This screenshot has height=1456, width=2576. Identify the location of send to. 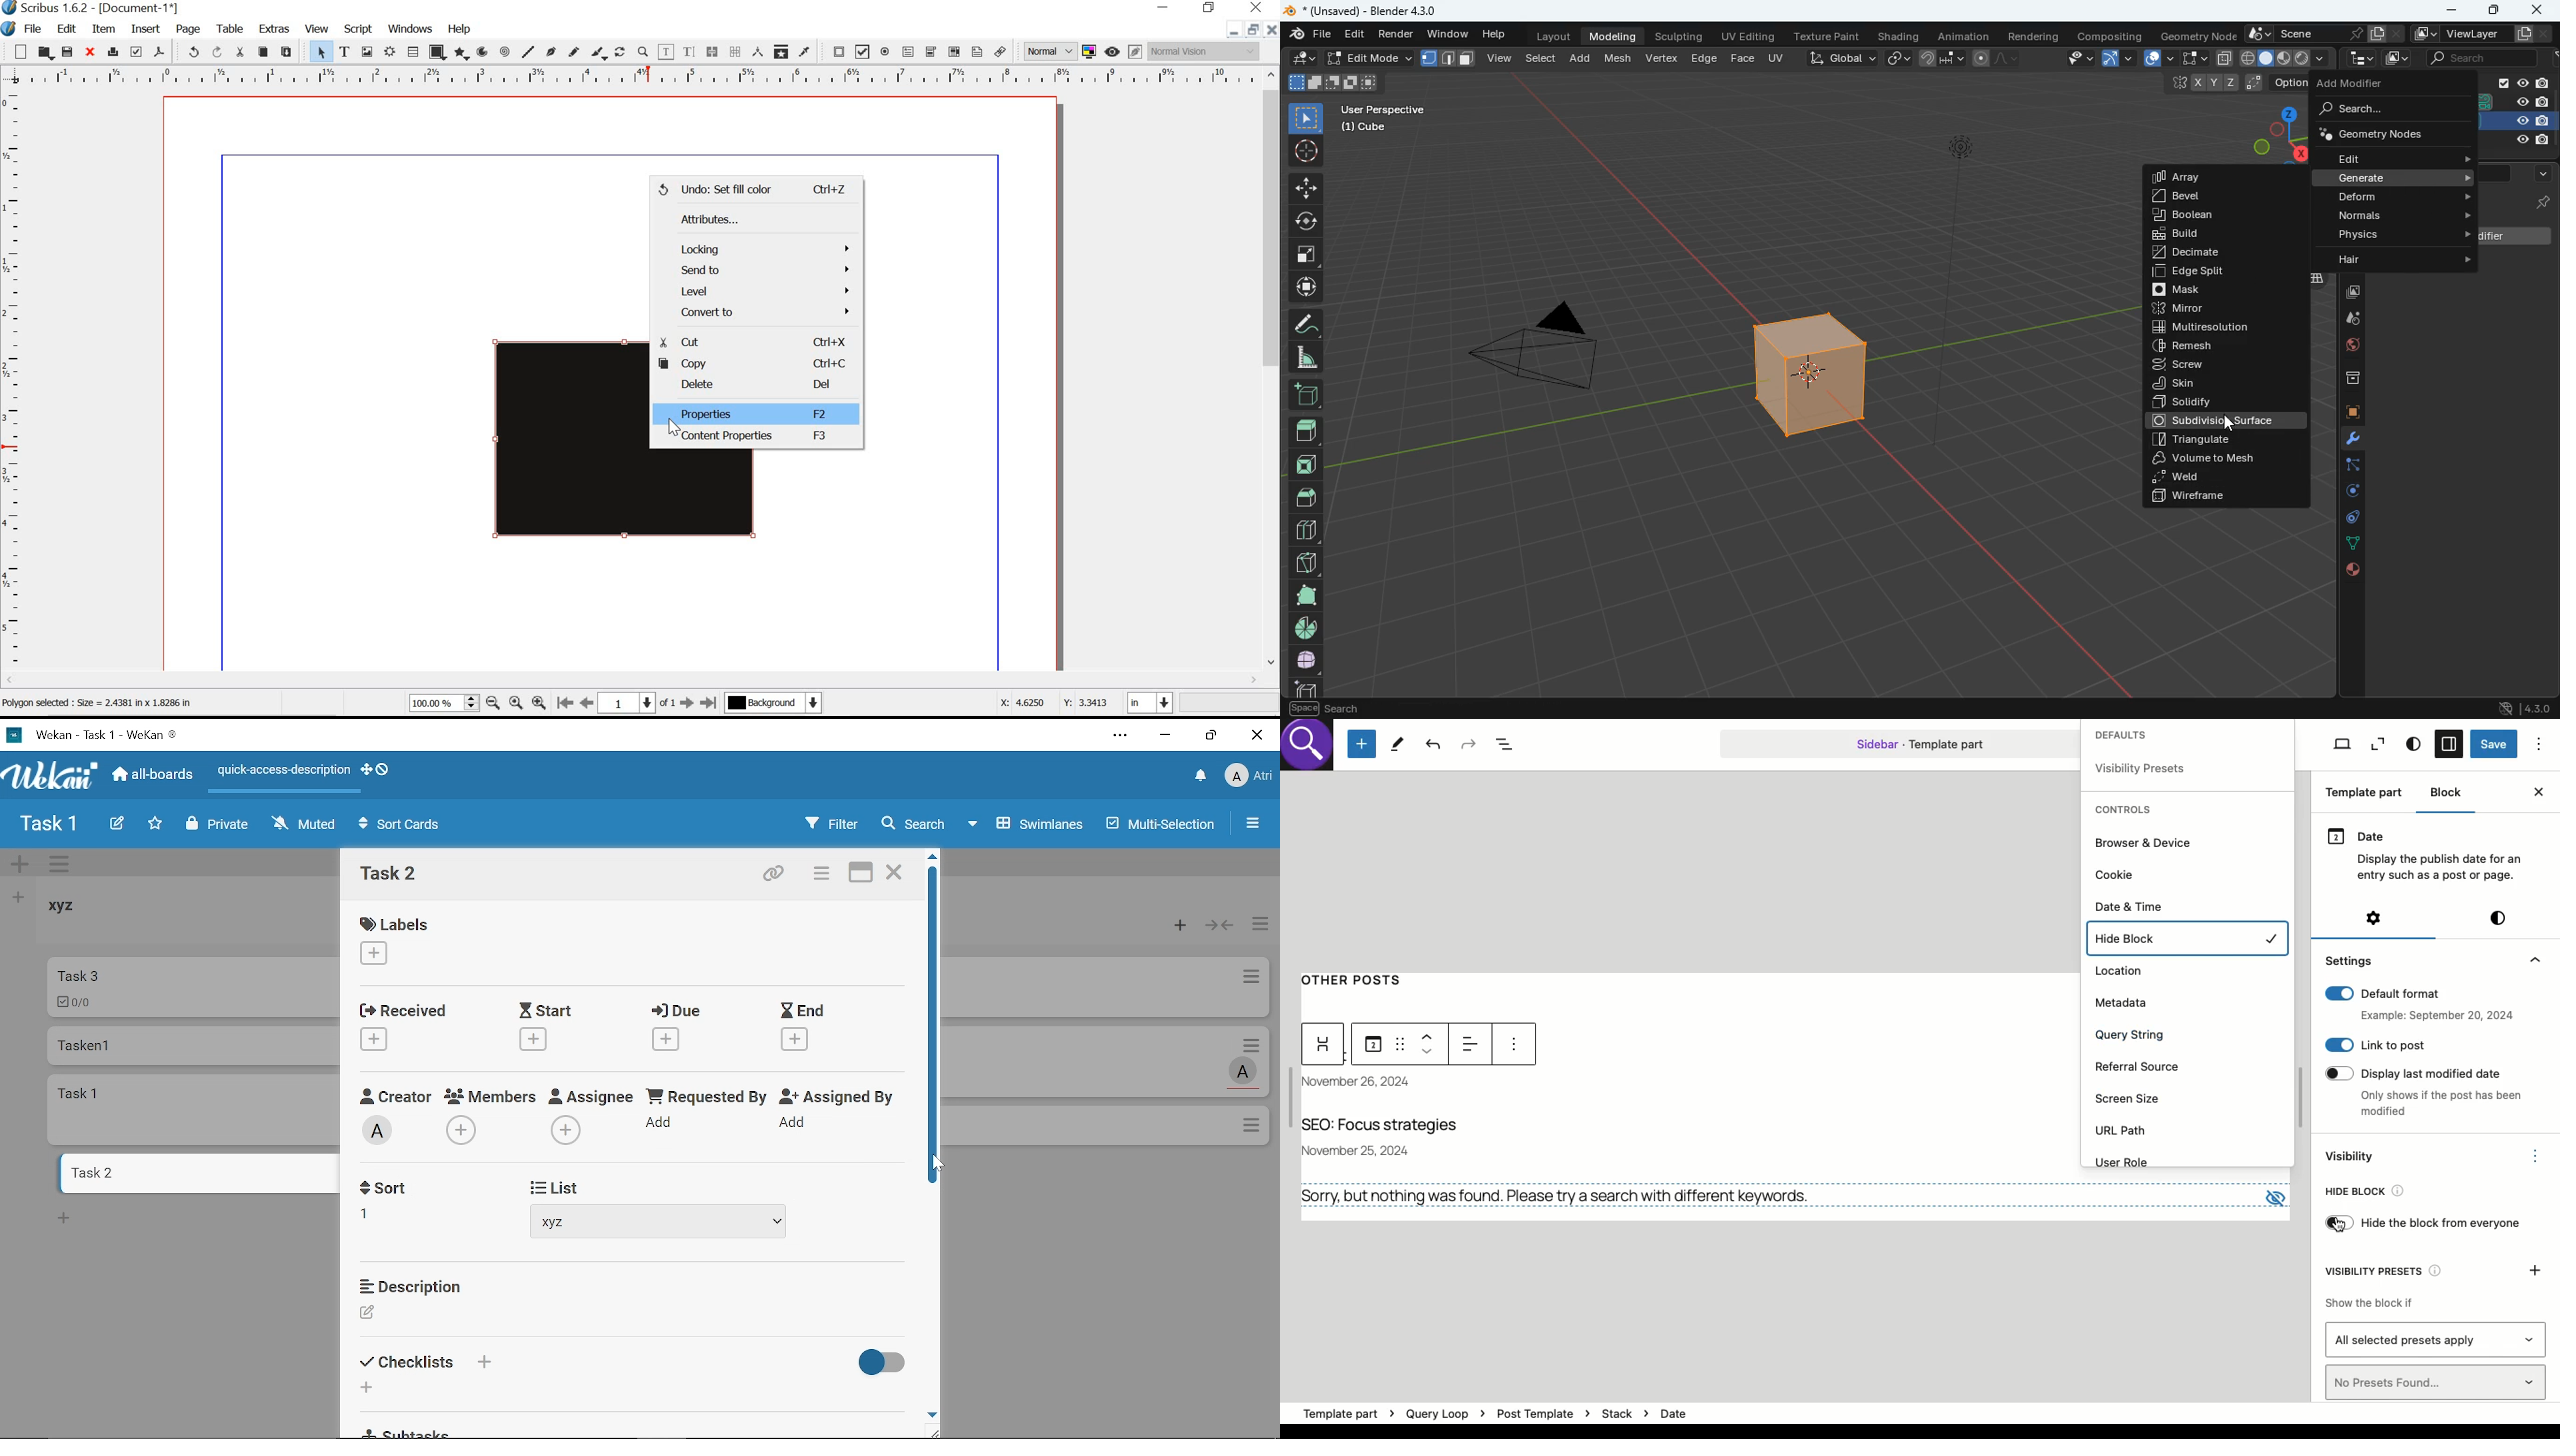
(755, 269).